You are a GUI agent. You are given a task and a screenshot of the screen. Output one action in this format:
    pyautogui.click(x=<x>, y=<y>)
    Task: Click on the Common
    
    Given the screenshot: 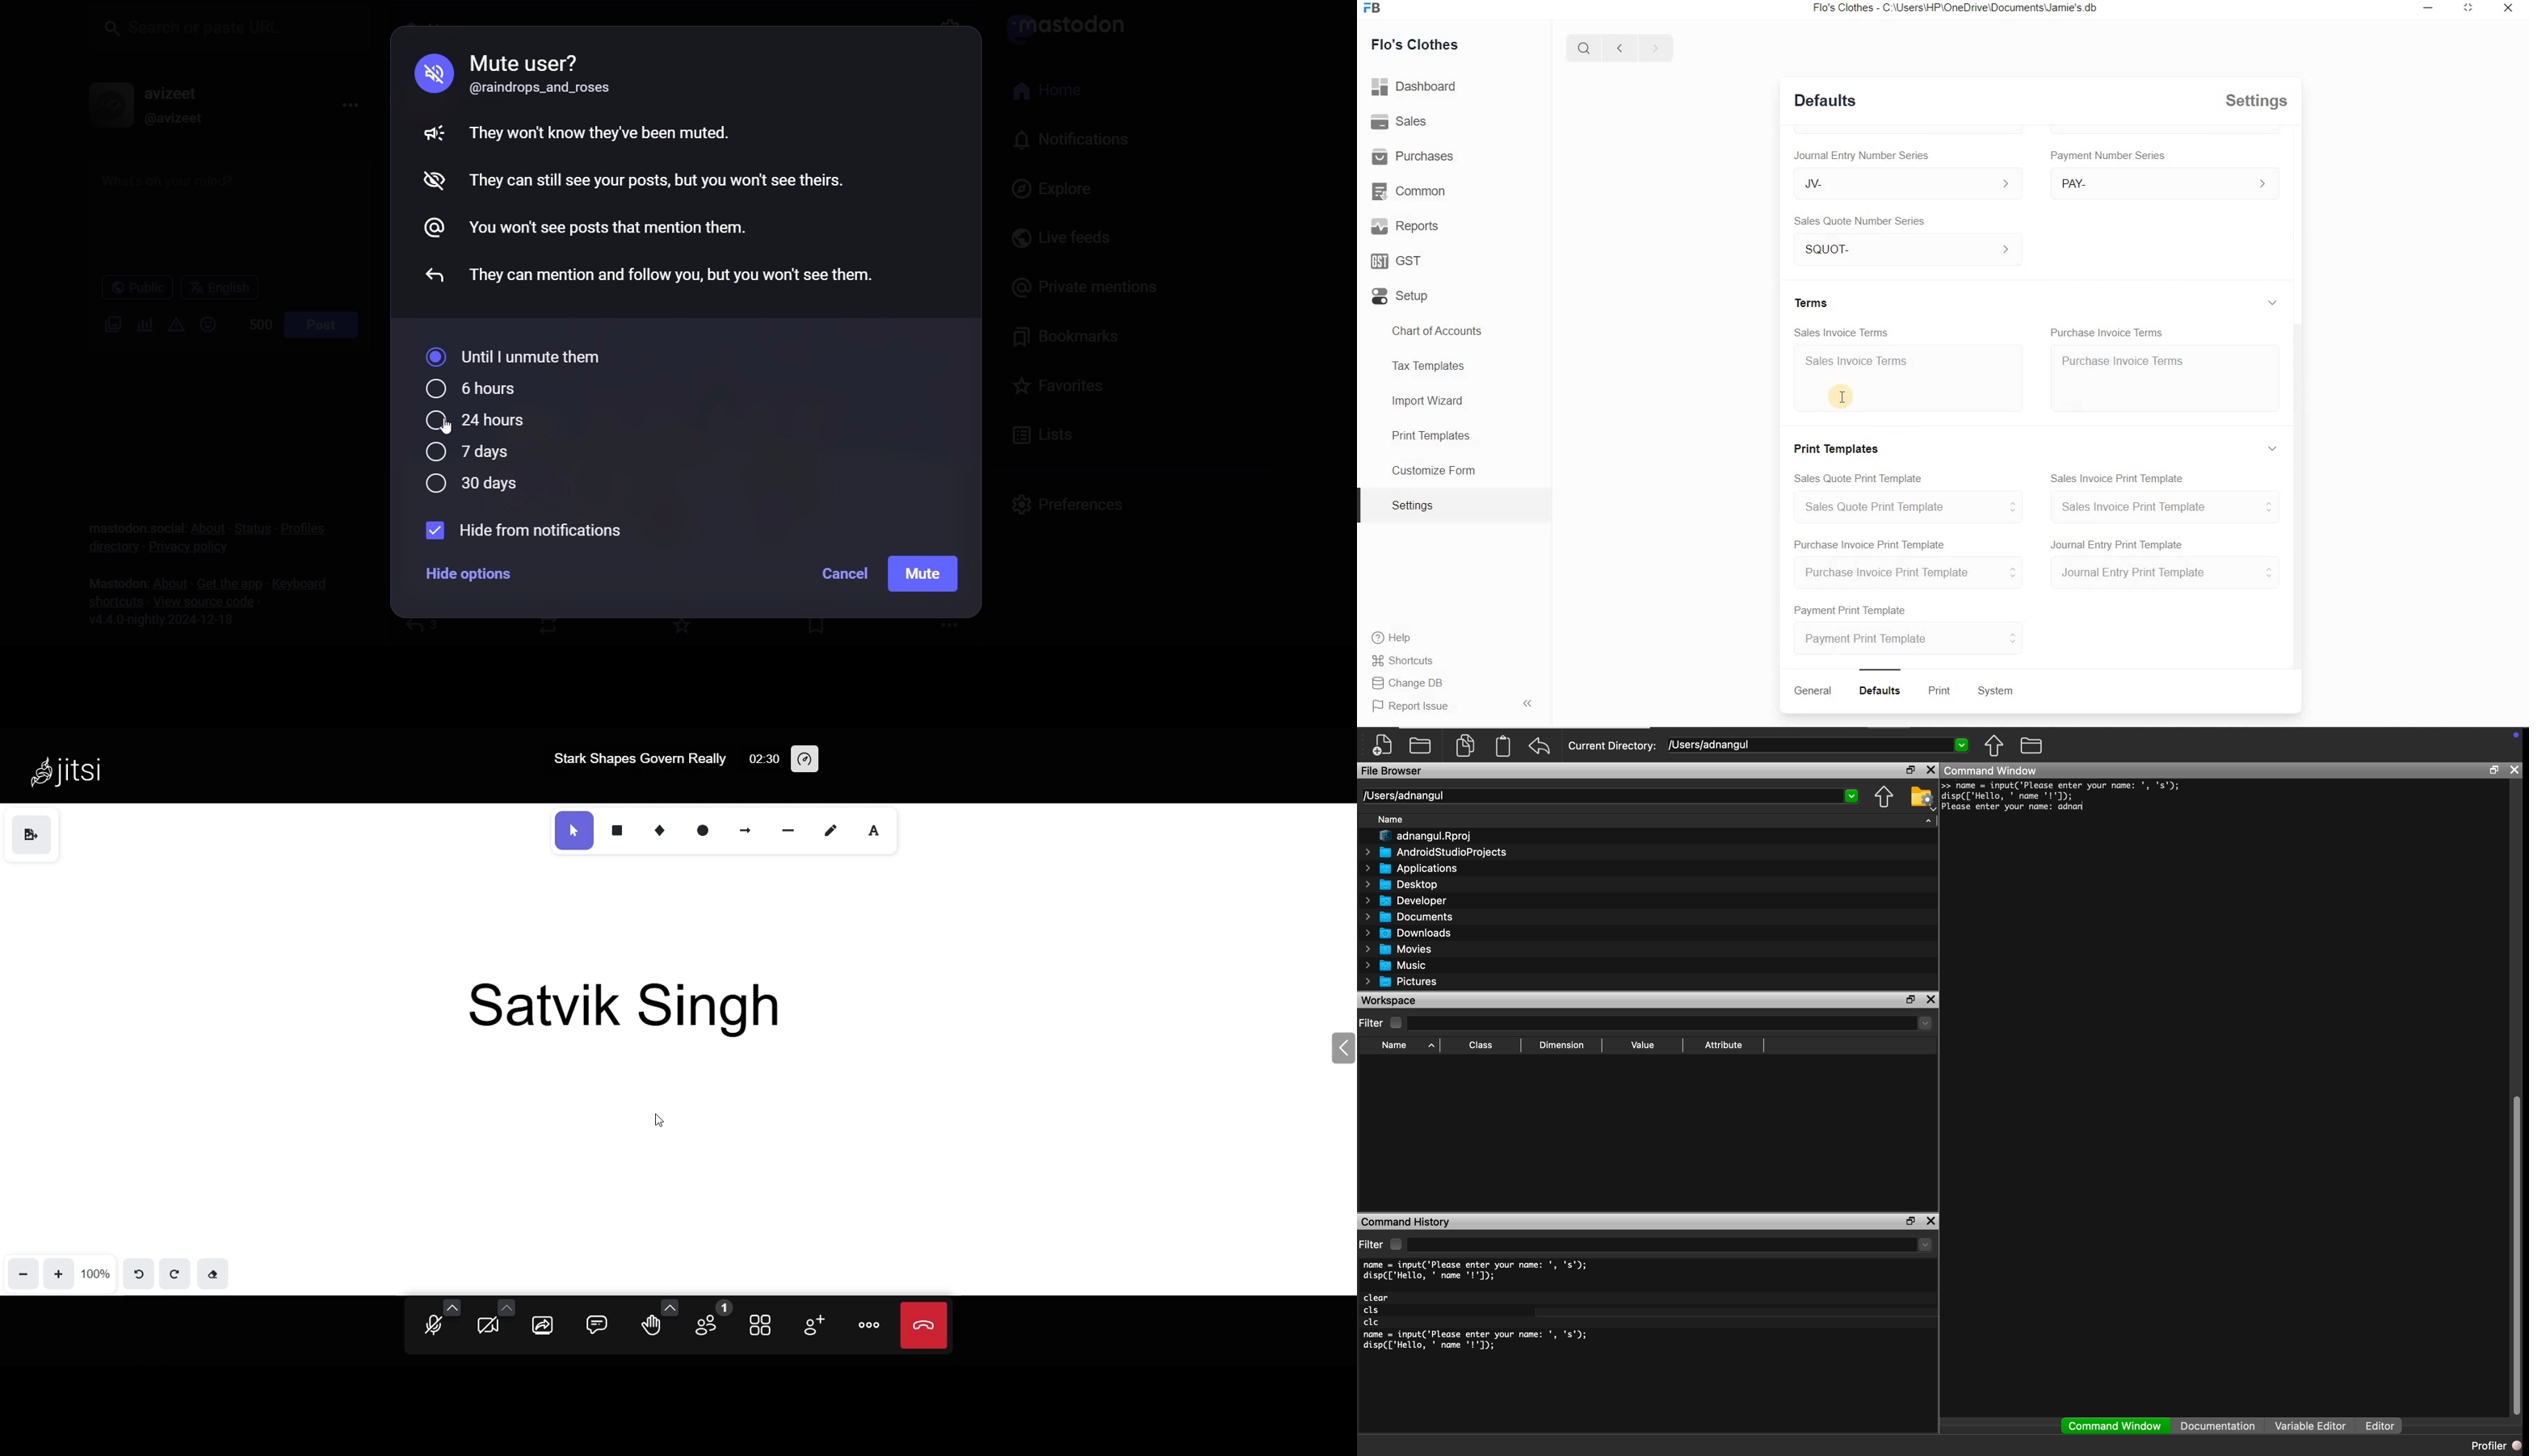 What is the action you would take?
    pyautogui.click(x=1408, y=191)
    